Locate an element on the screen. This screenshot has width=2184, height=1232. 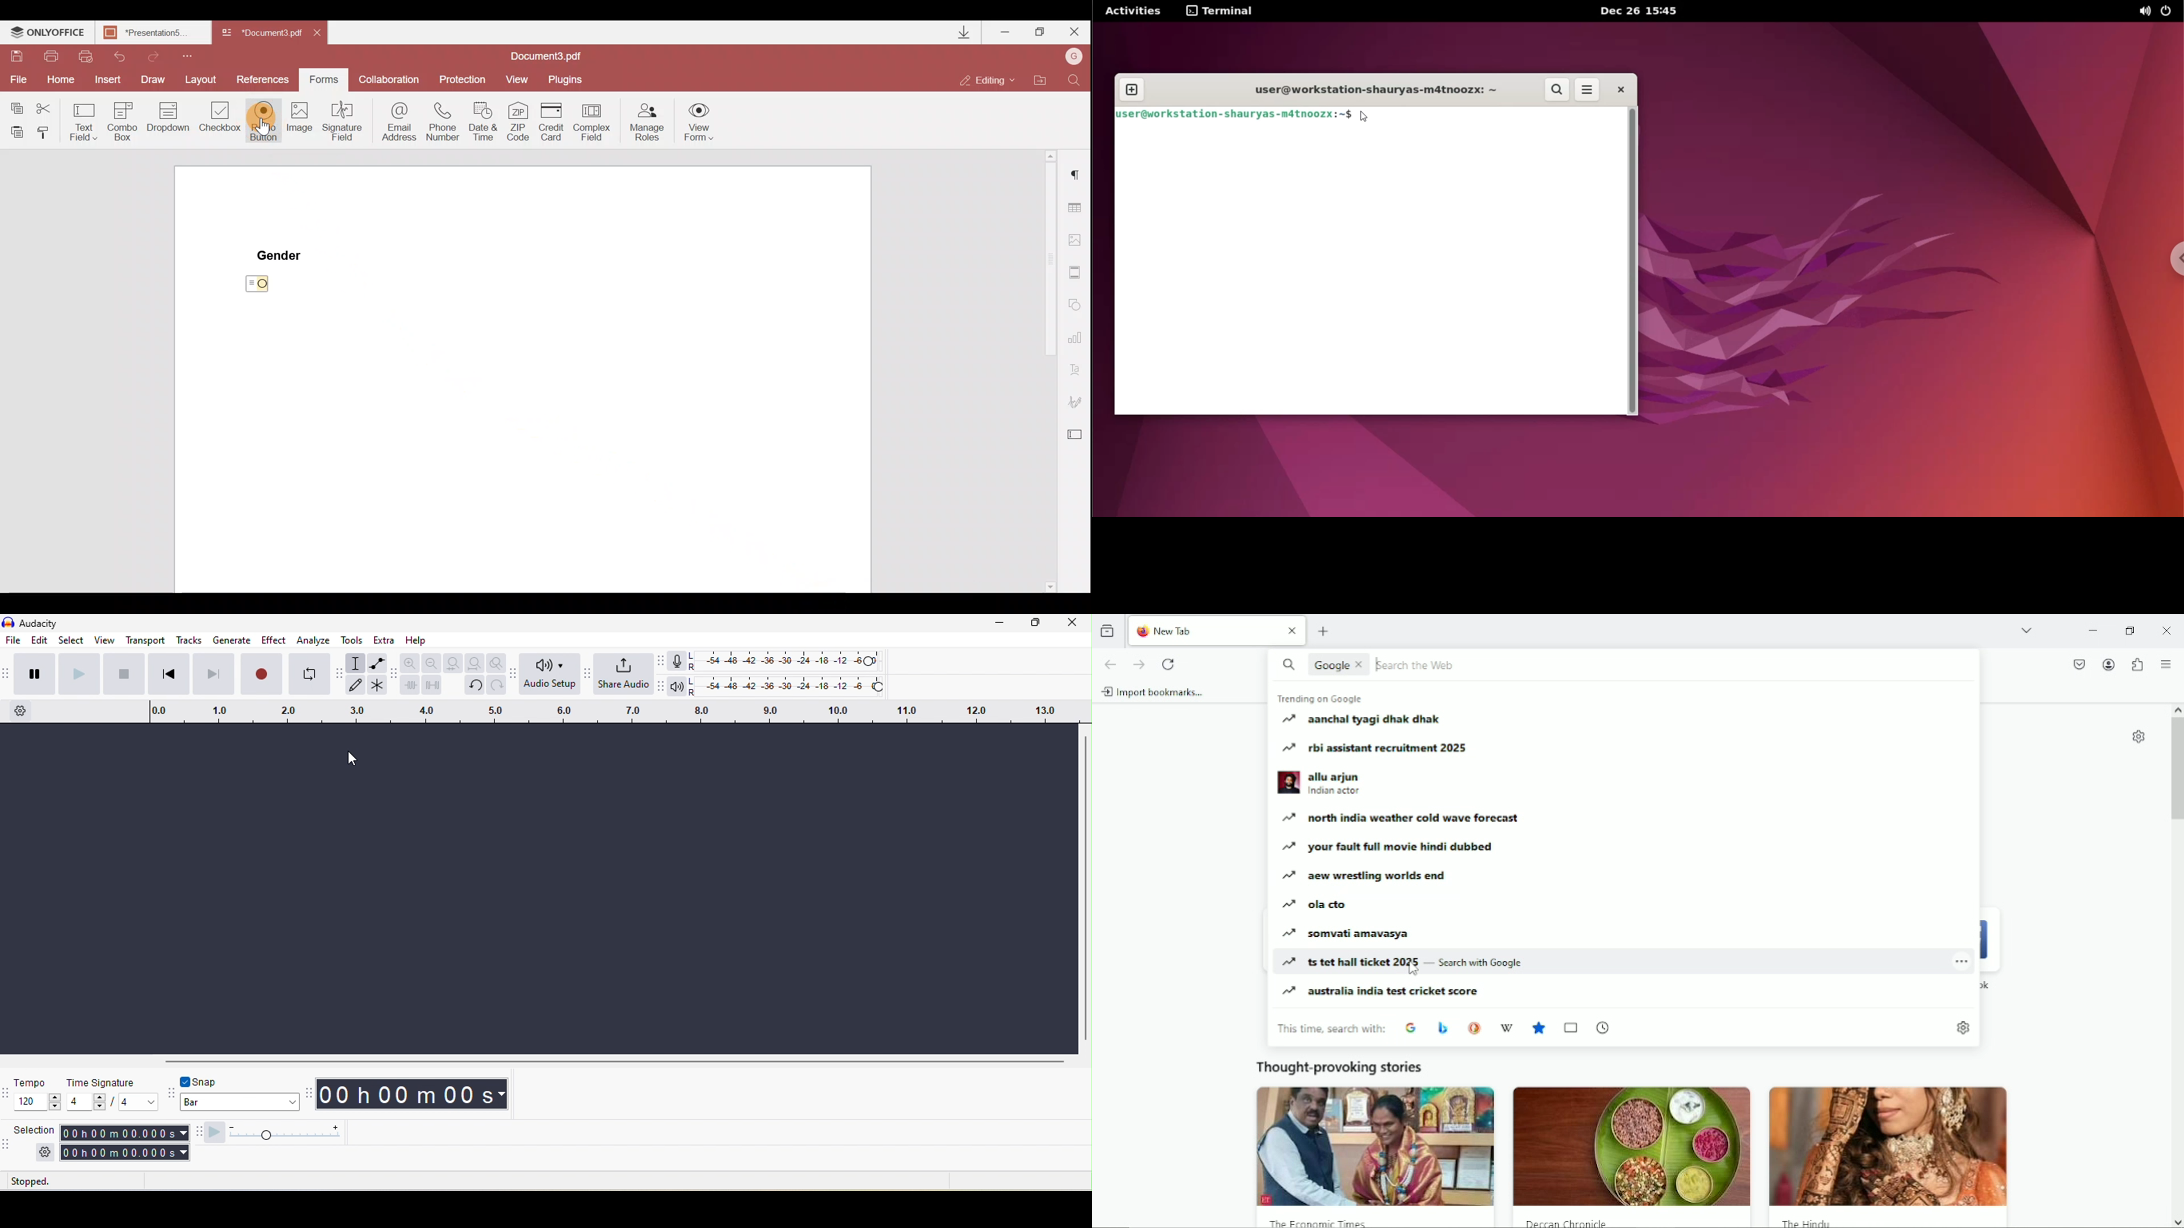
Text Art settings is located at coordinates (1078, 371).